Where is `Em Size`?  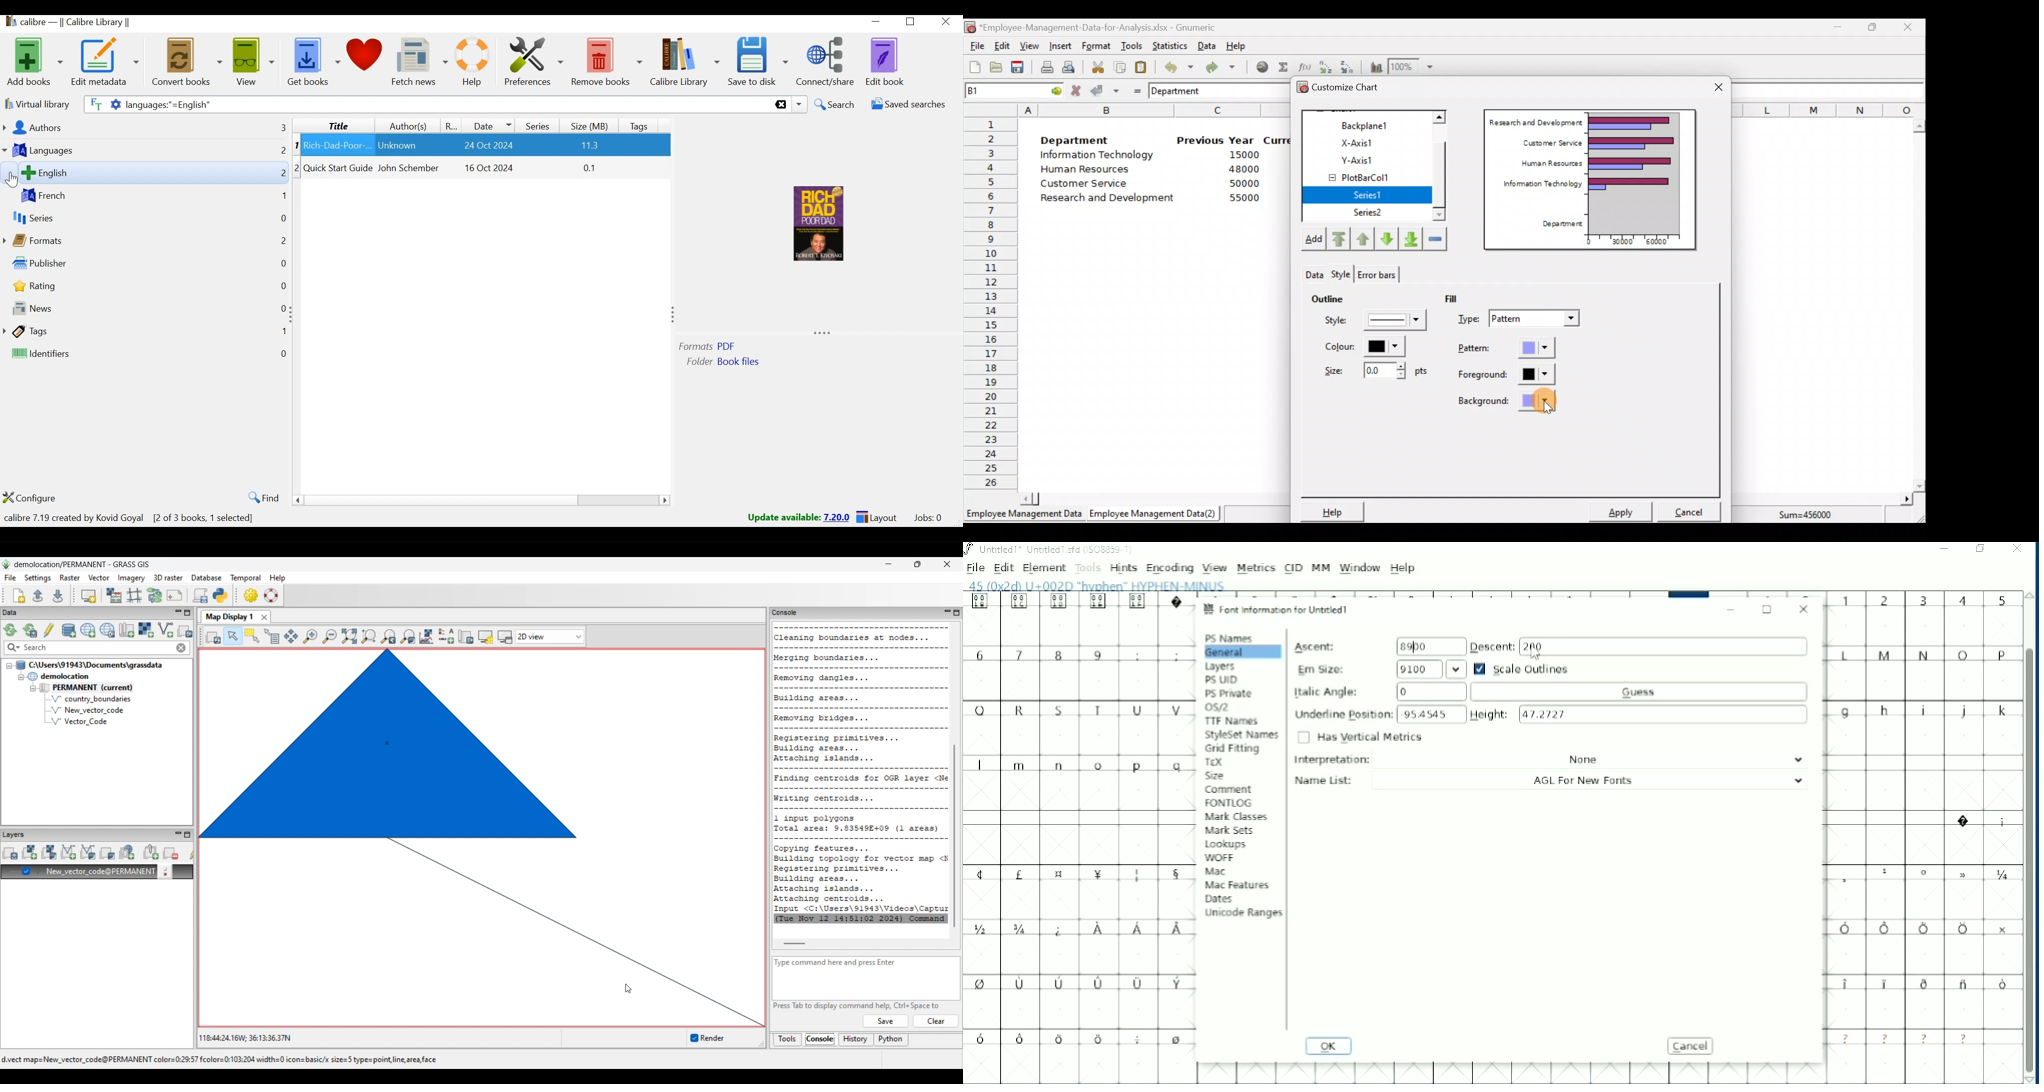 Em Size is located at coordinates (1381, 669).